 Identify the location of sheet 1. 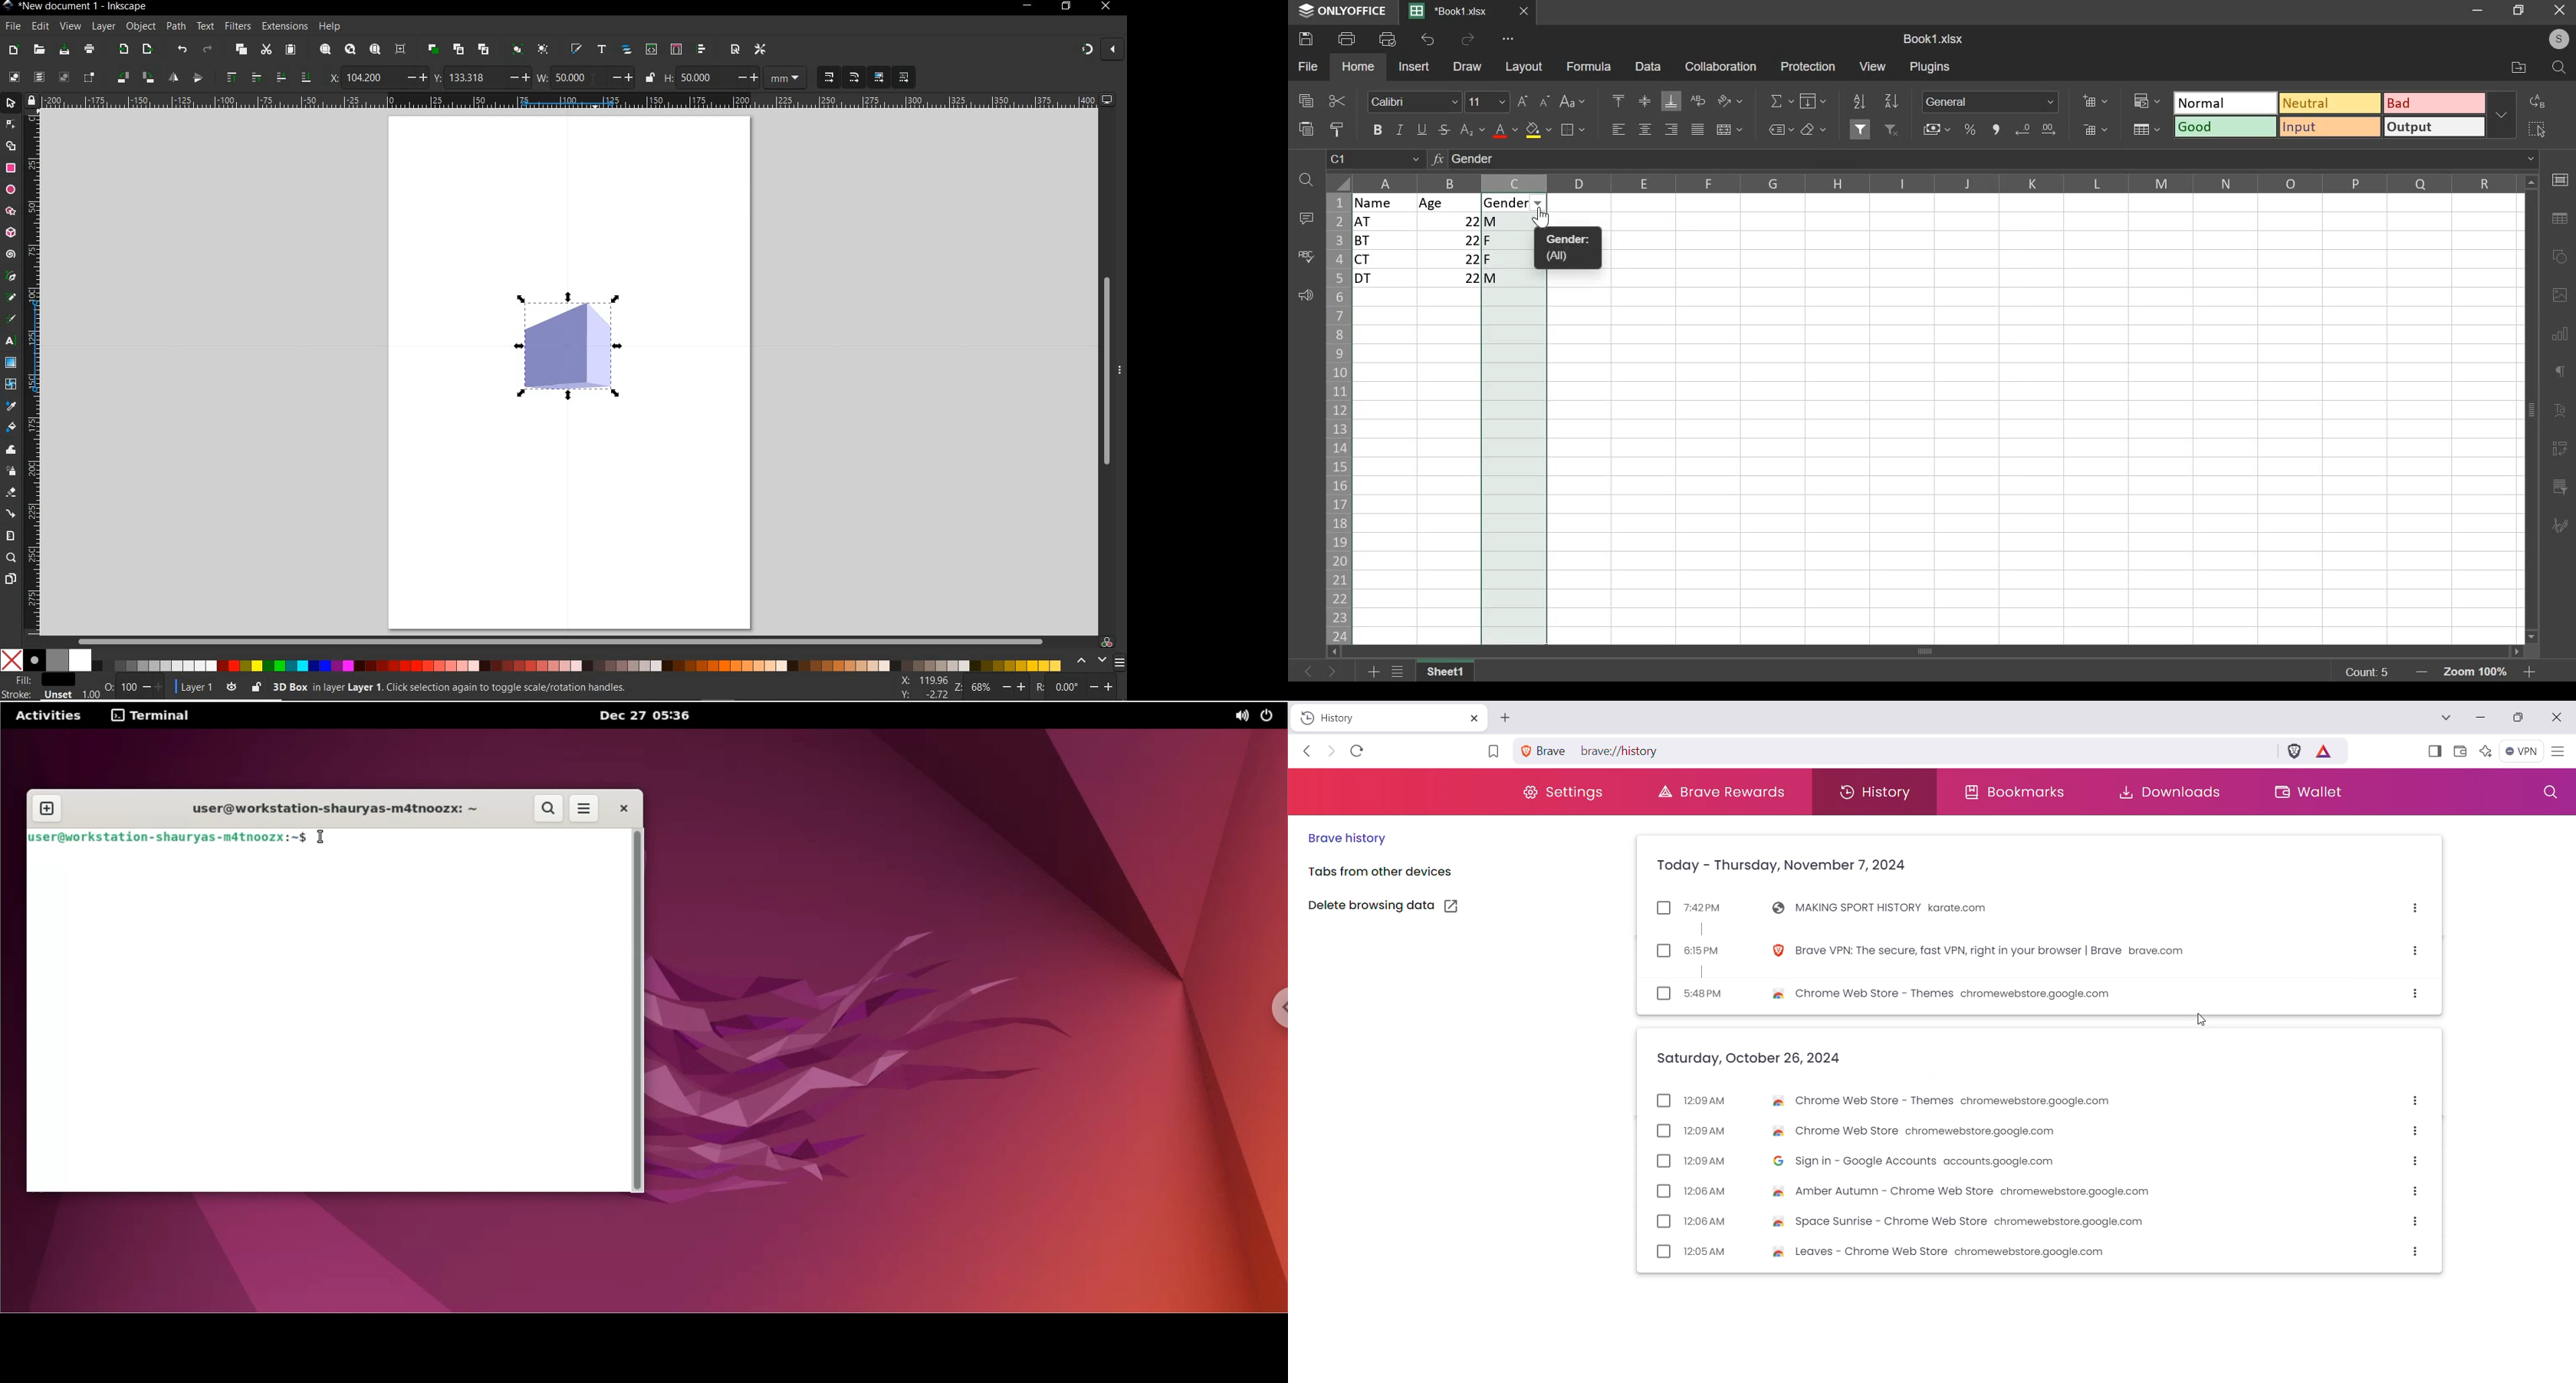
(1446, 670).